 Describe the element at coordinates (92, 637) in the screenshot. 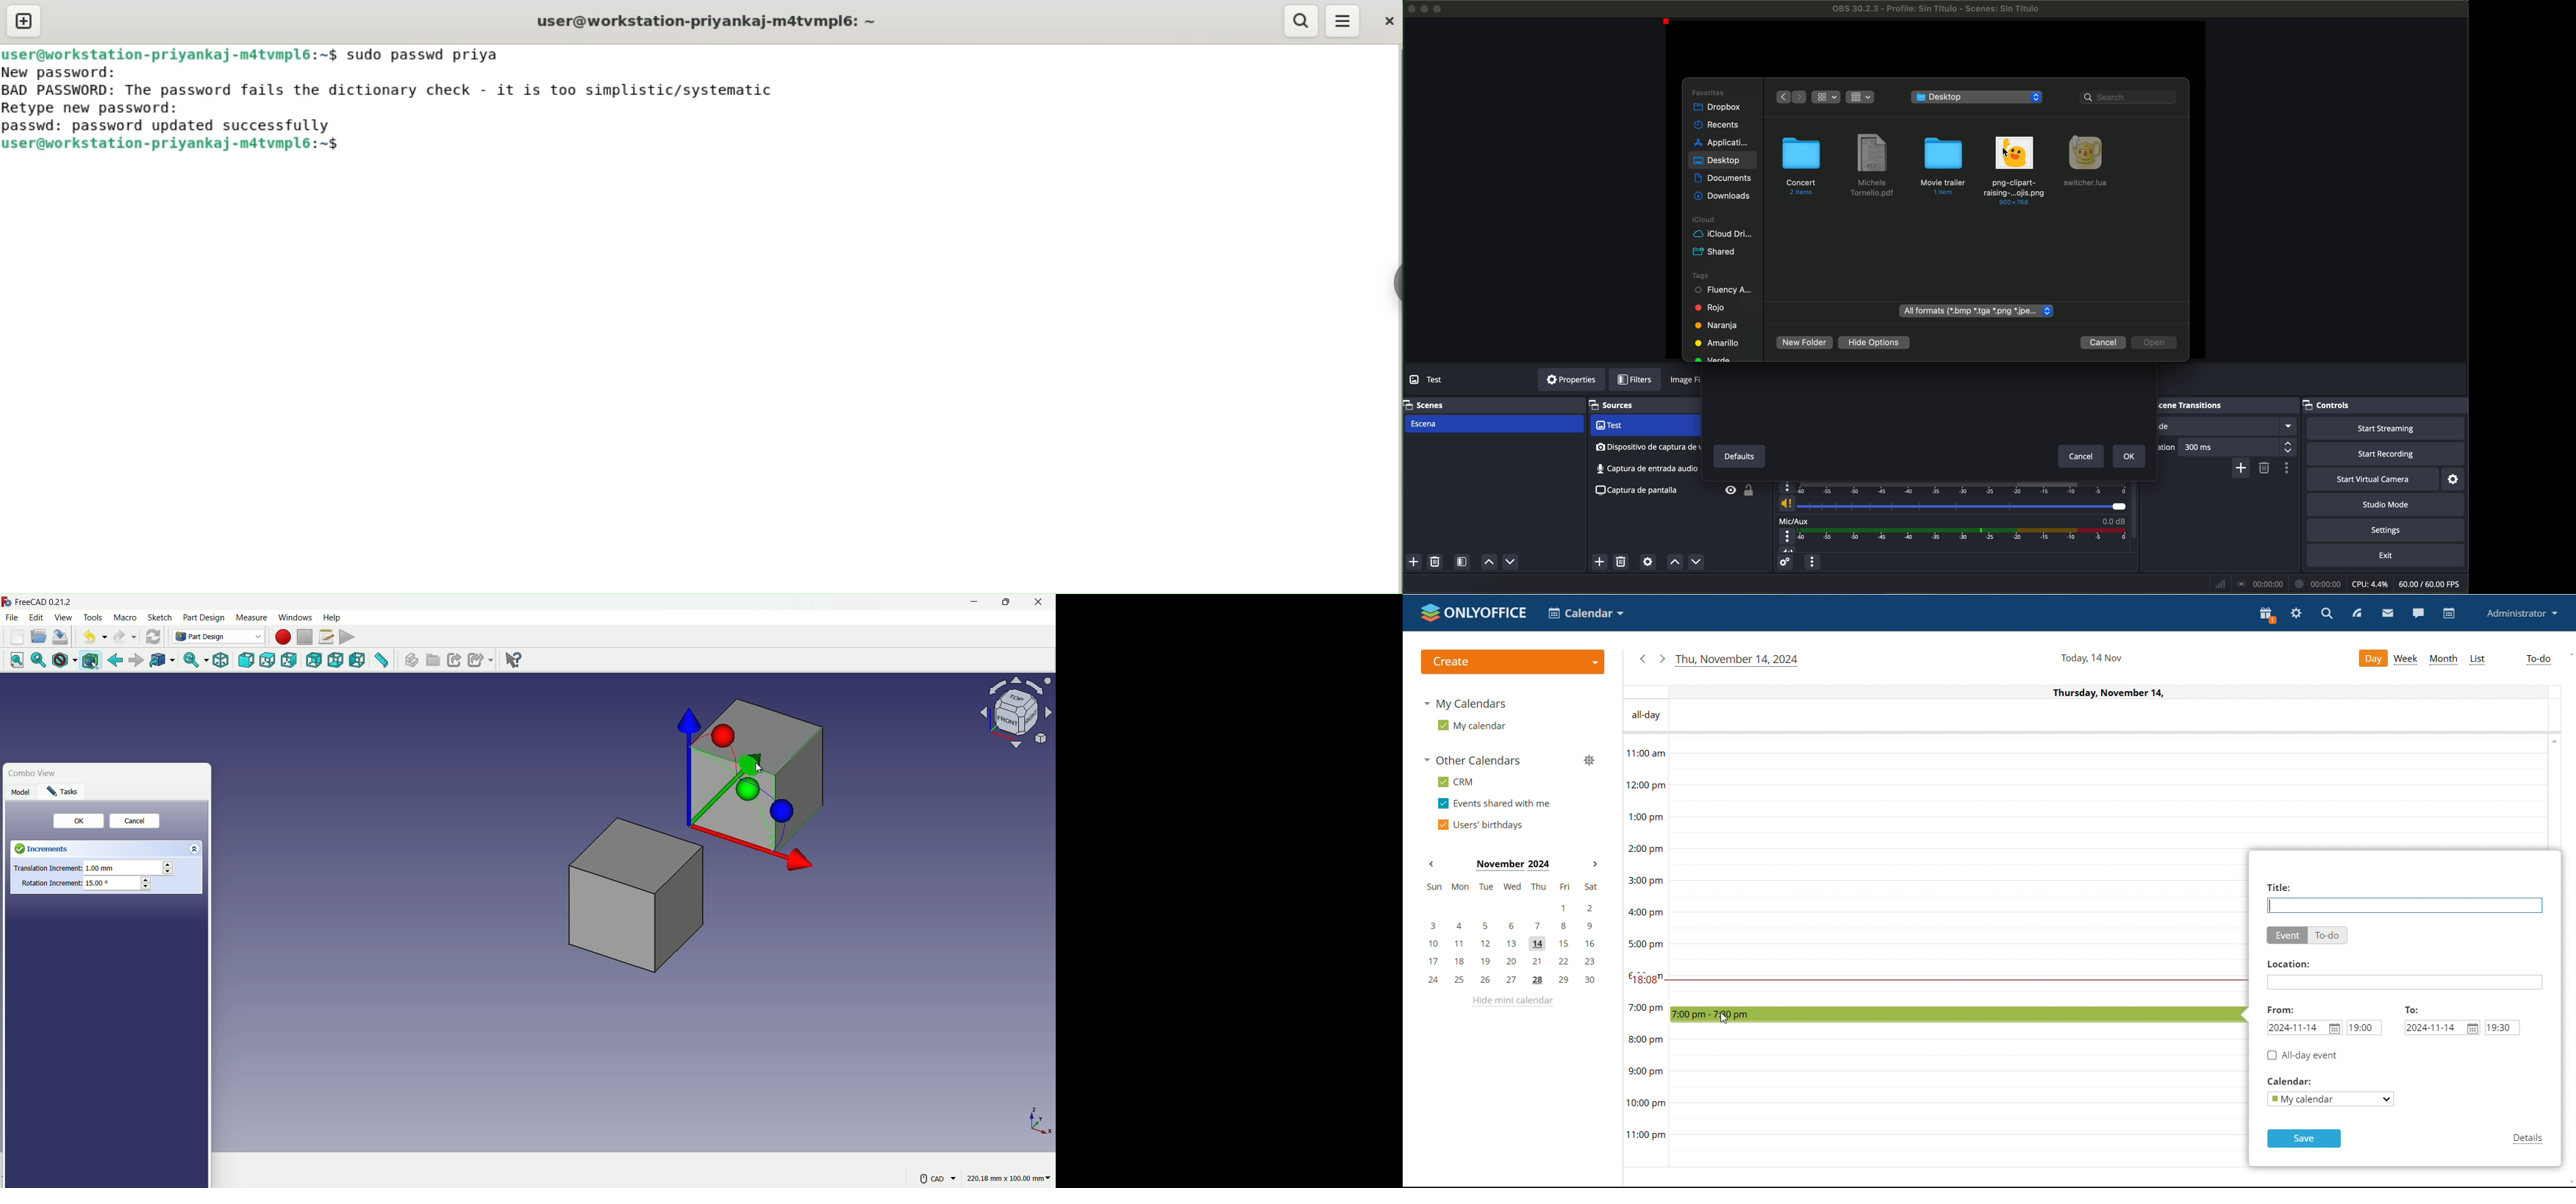

I see `undo` at that location.